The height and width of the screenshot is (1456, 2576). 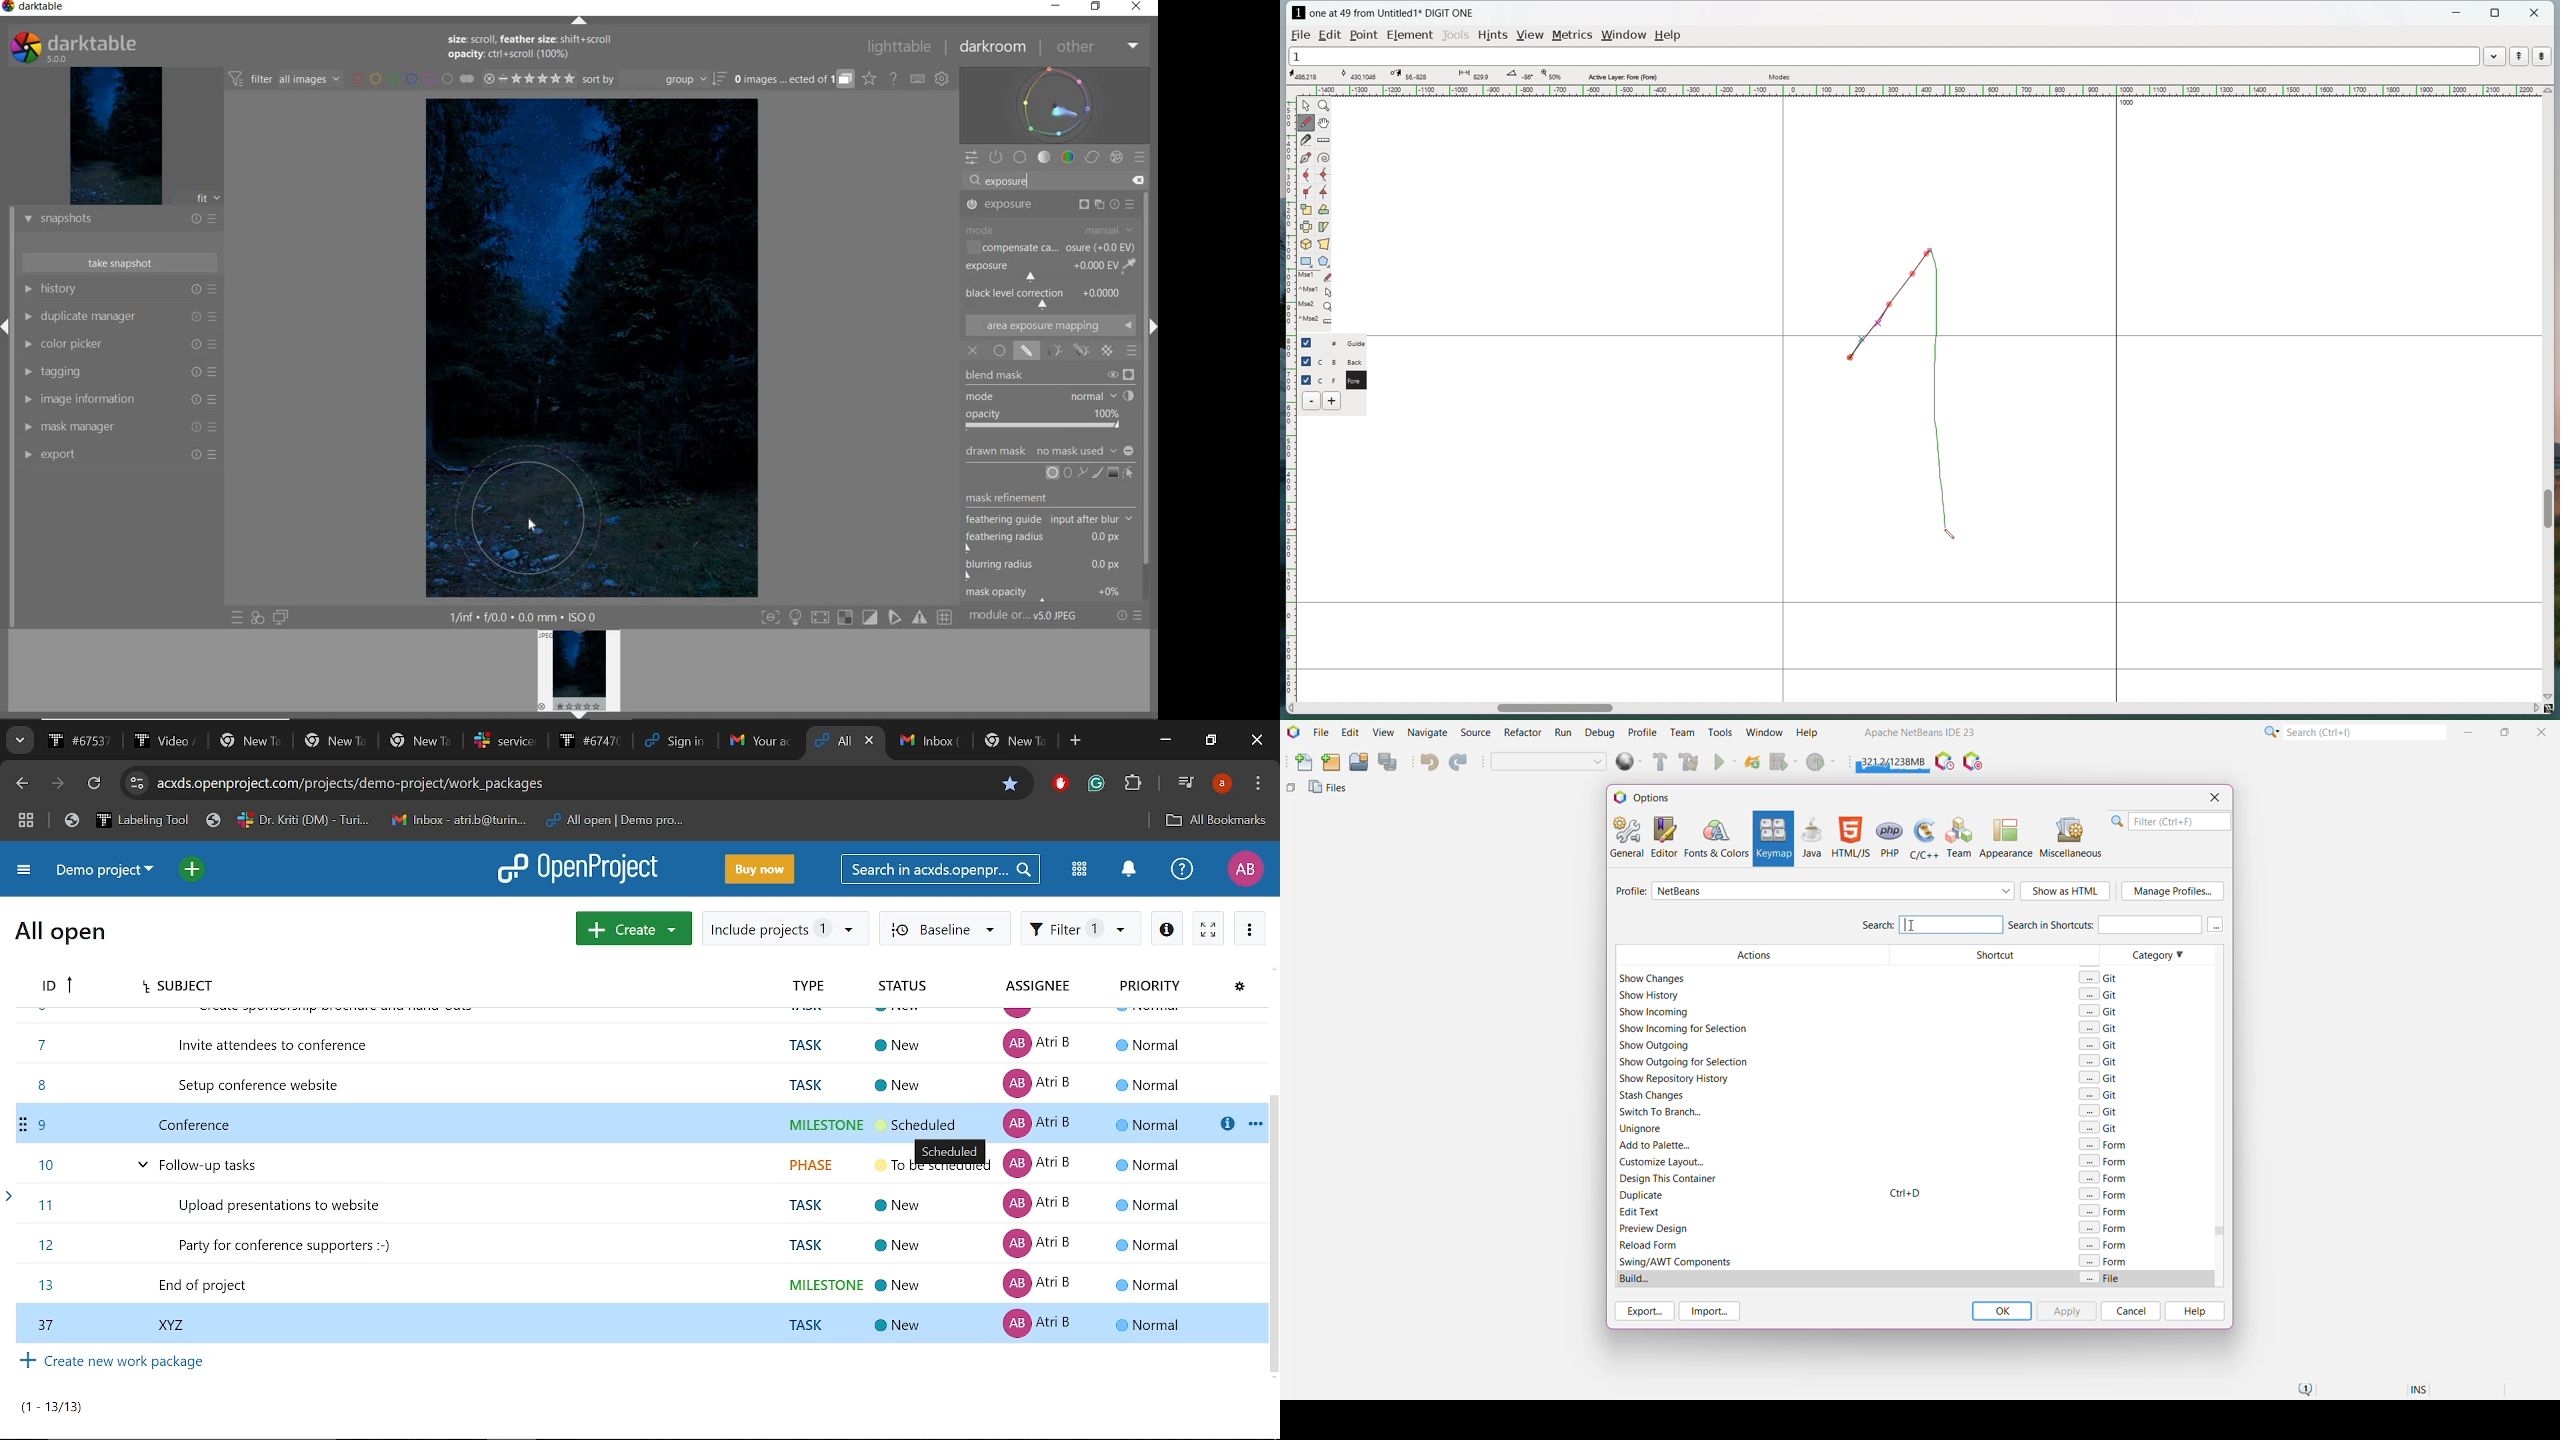 What do you see at coordinates (117, 400) in the screenshot?
I see `IMAGE INFORMATION` at bounding box center [117, 400].